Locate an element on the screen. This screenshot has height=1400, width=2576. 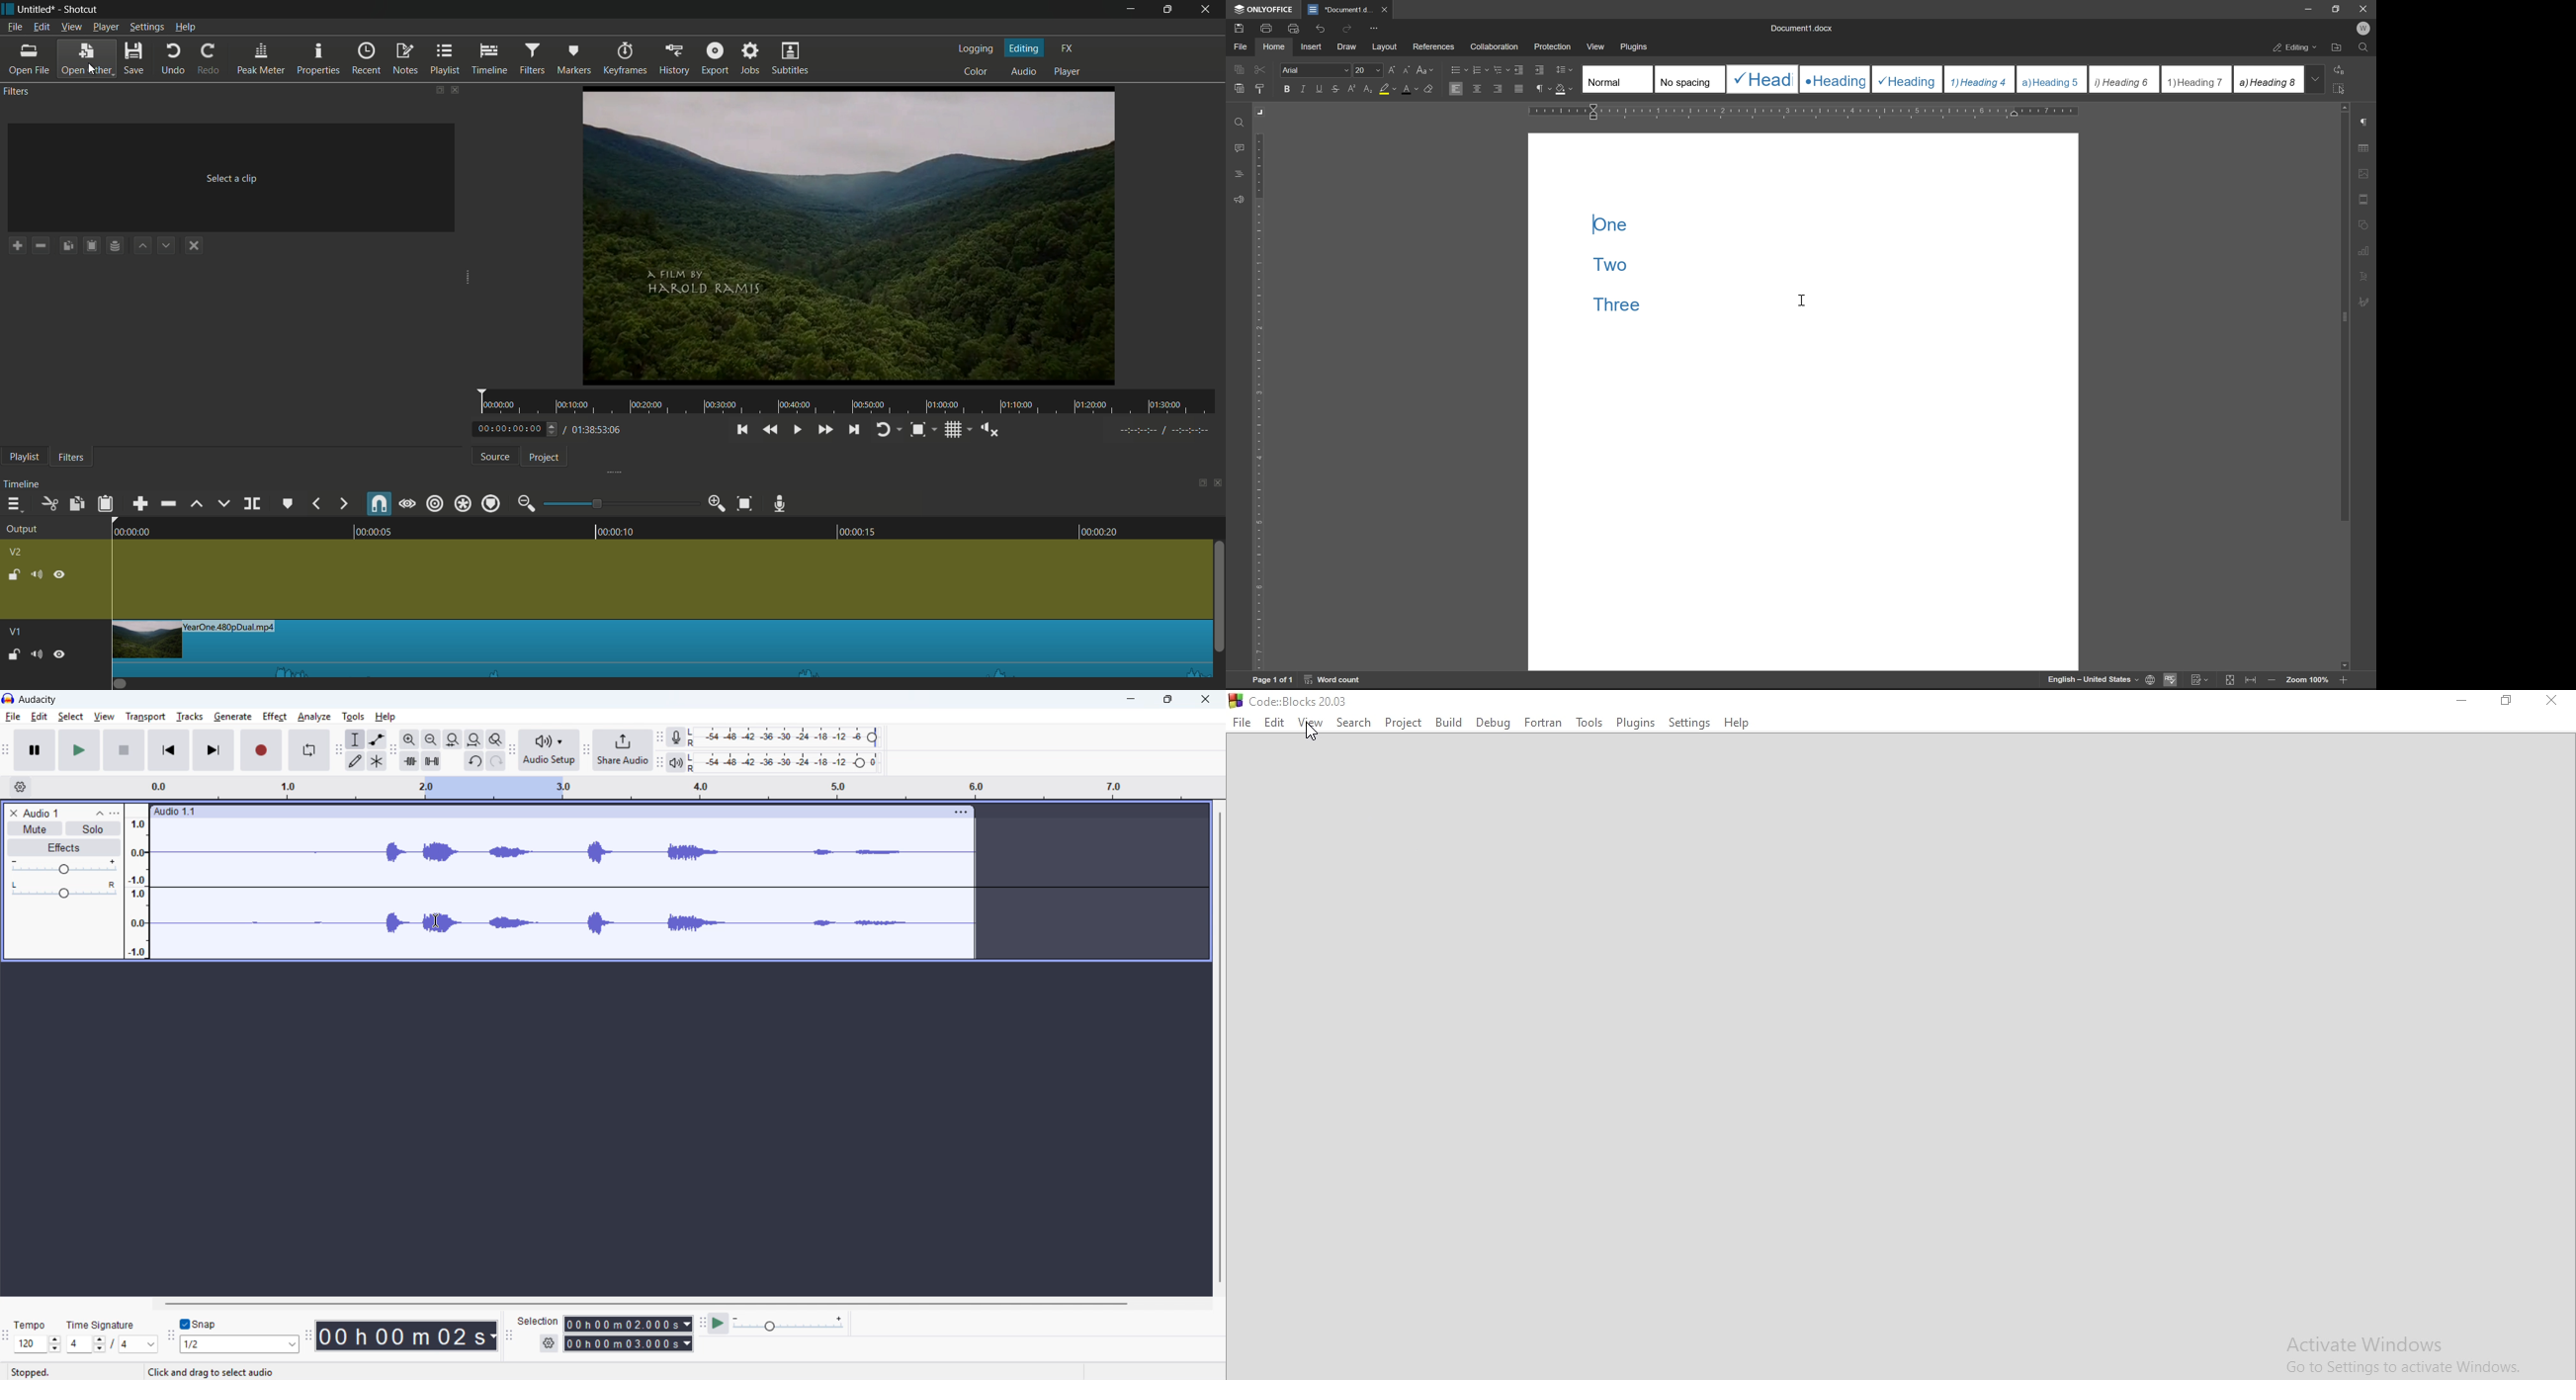
plugins is located at coordinates (1635, 47).